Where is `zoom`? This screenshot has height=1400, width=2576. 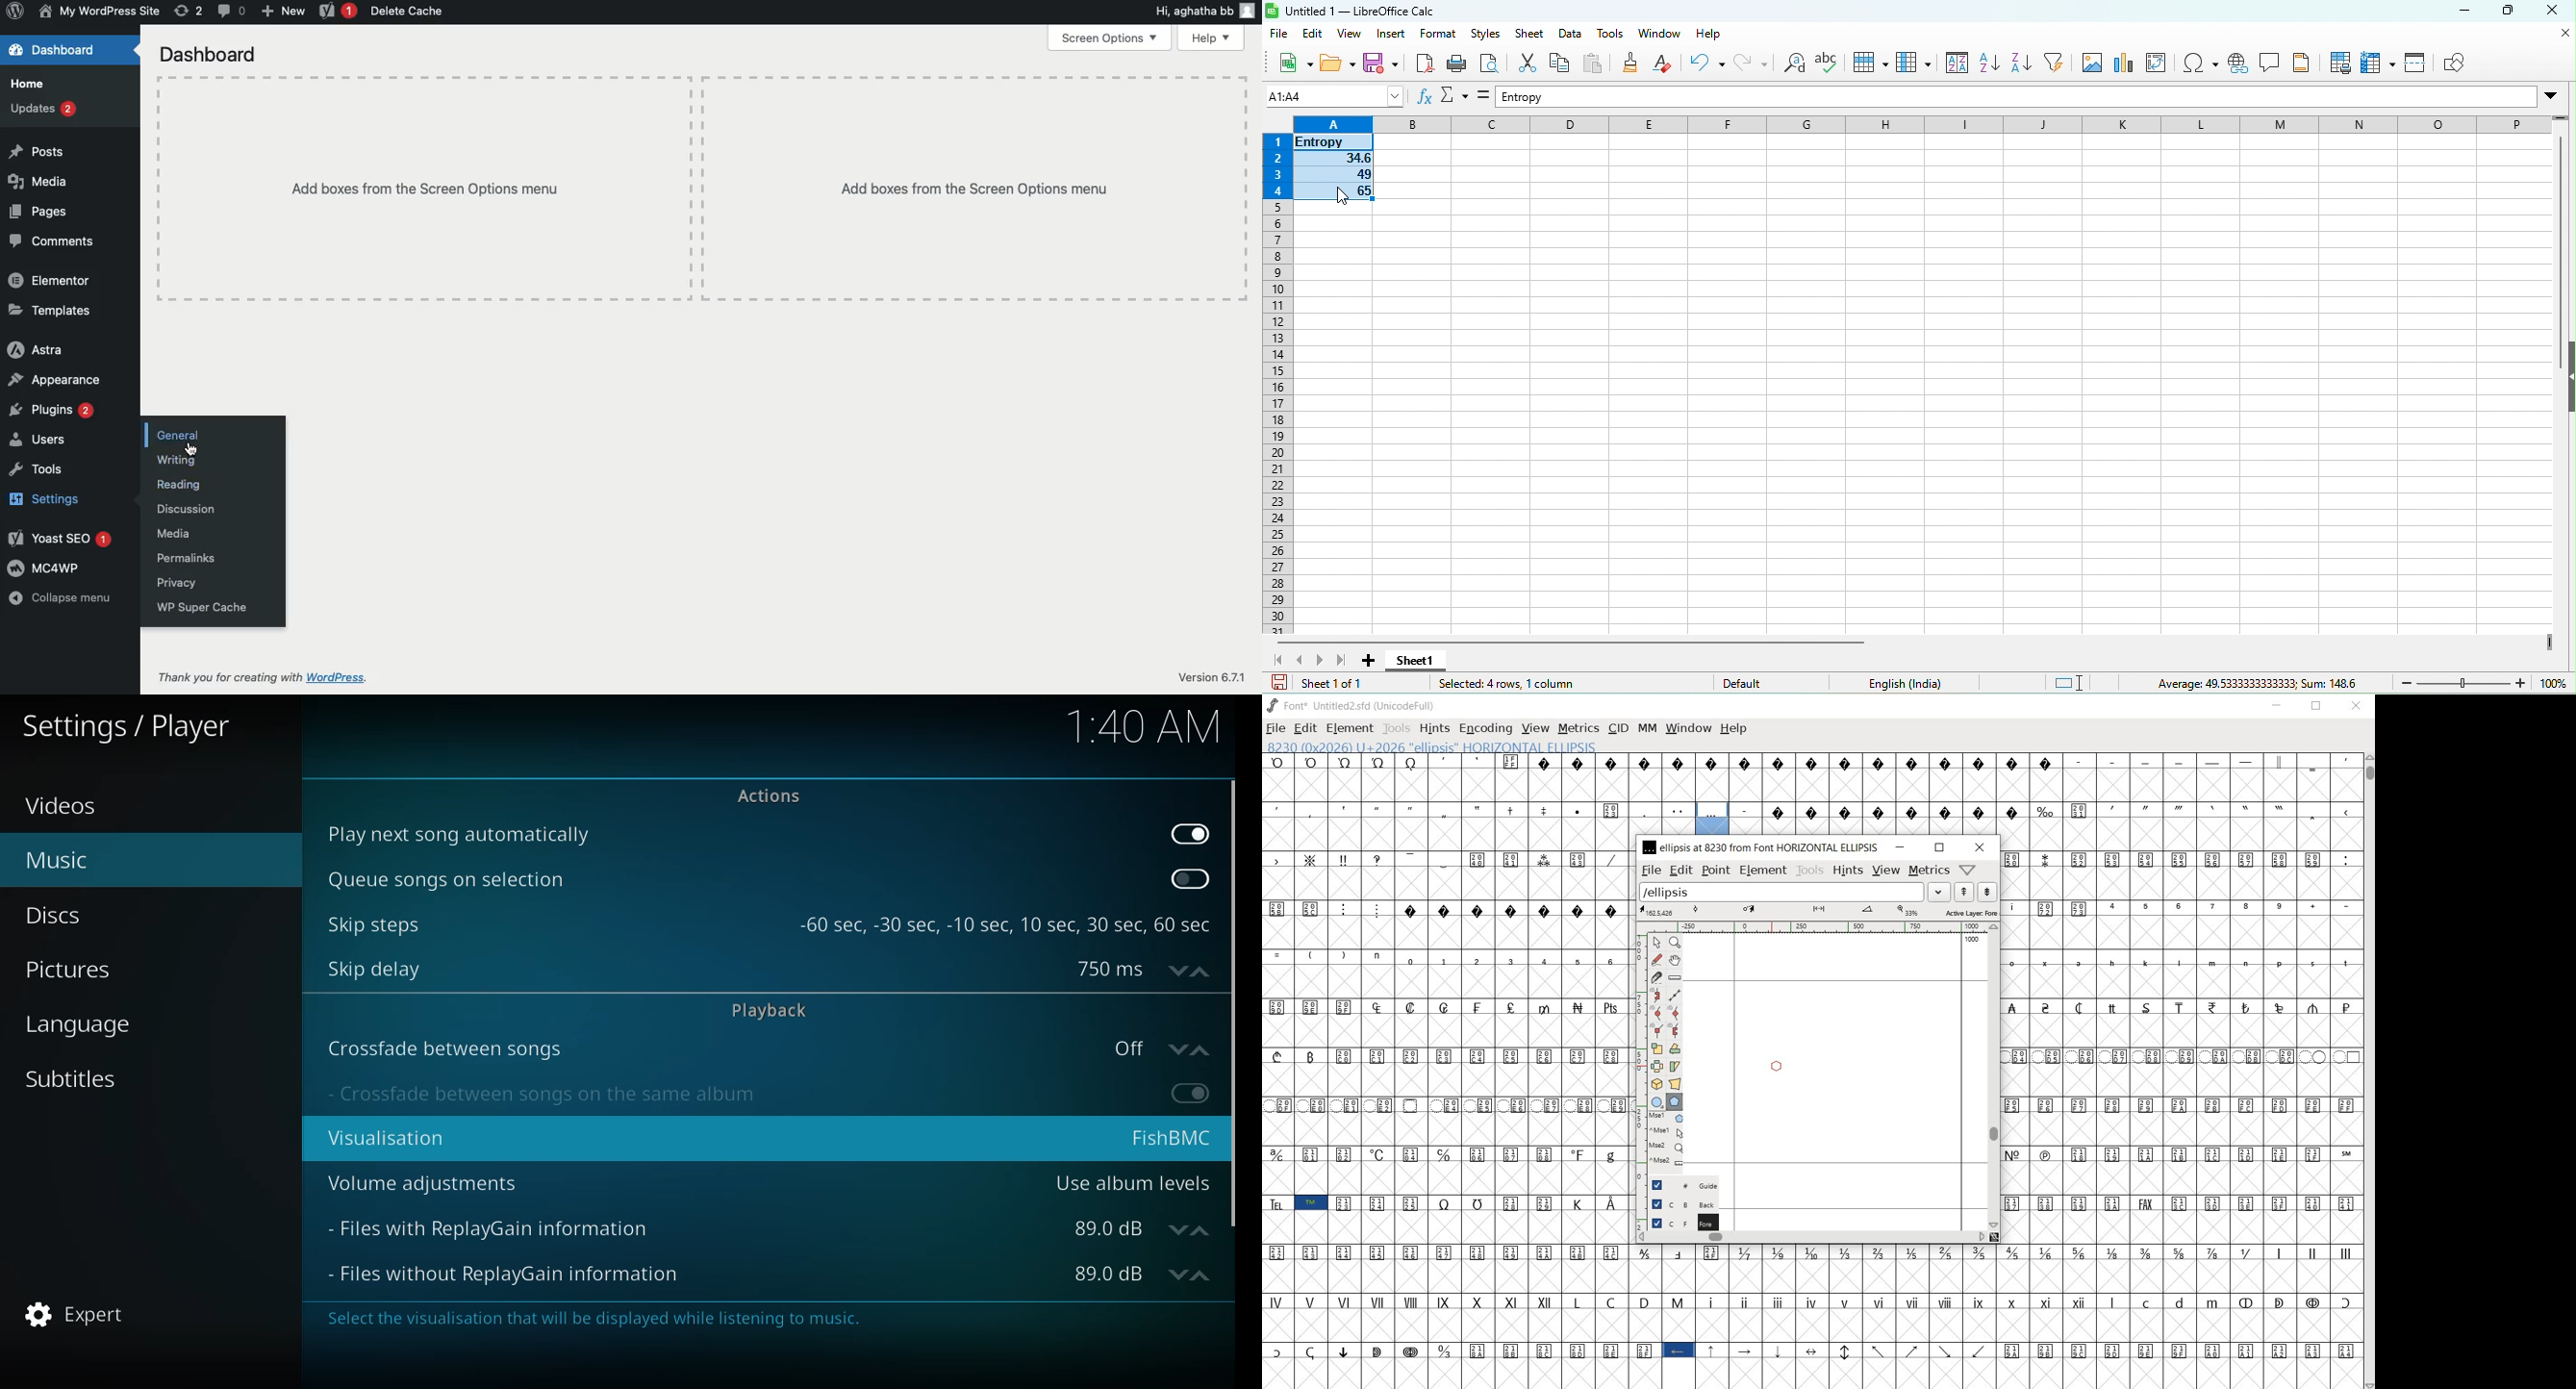
zoom is located at coordinates (2557, 683).